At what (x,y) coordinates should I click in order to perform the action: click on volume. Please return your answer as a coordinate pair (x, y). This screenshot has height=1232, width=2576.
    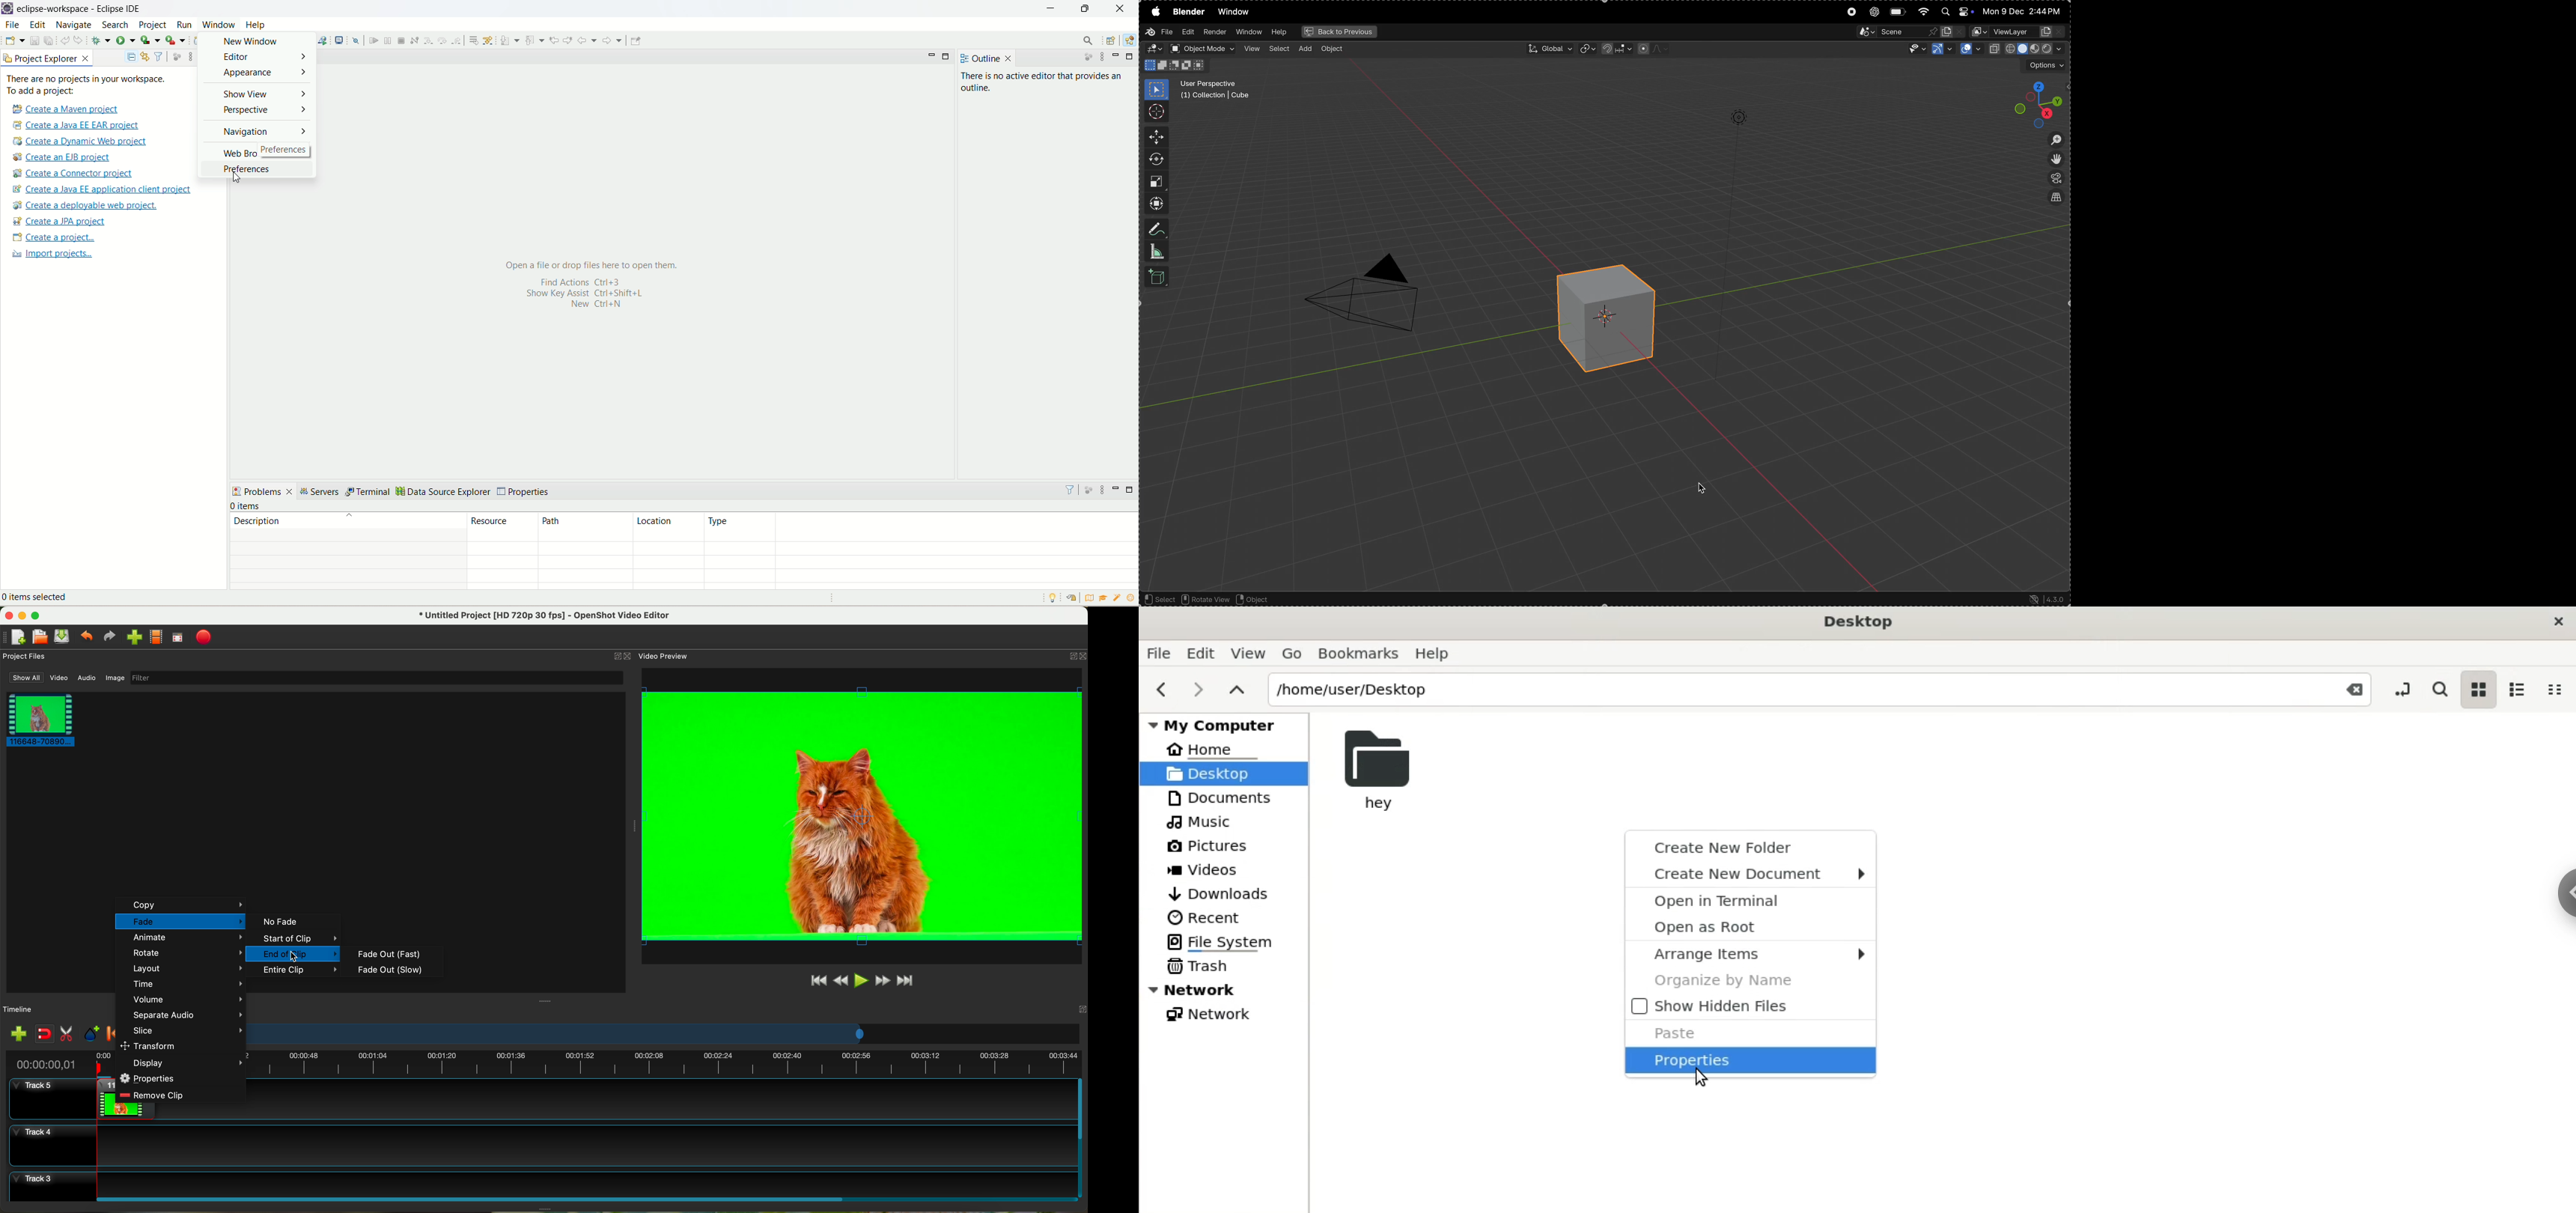
    Looking at the image, I should click on (187, 1000).